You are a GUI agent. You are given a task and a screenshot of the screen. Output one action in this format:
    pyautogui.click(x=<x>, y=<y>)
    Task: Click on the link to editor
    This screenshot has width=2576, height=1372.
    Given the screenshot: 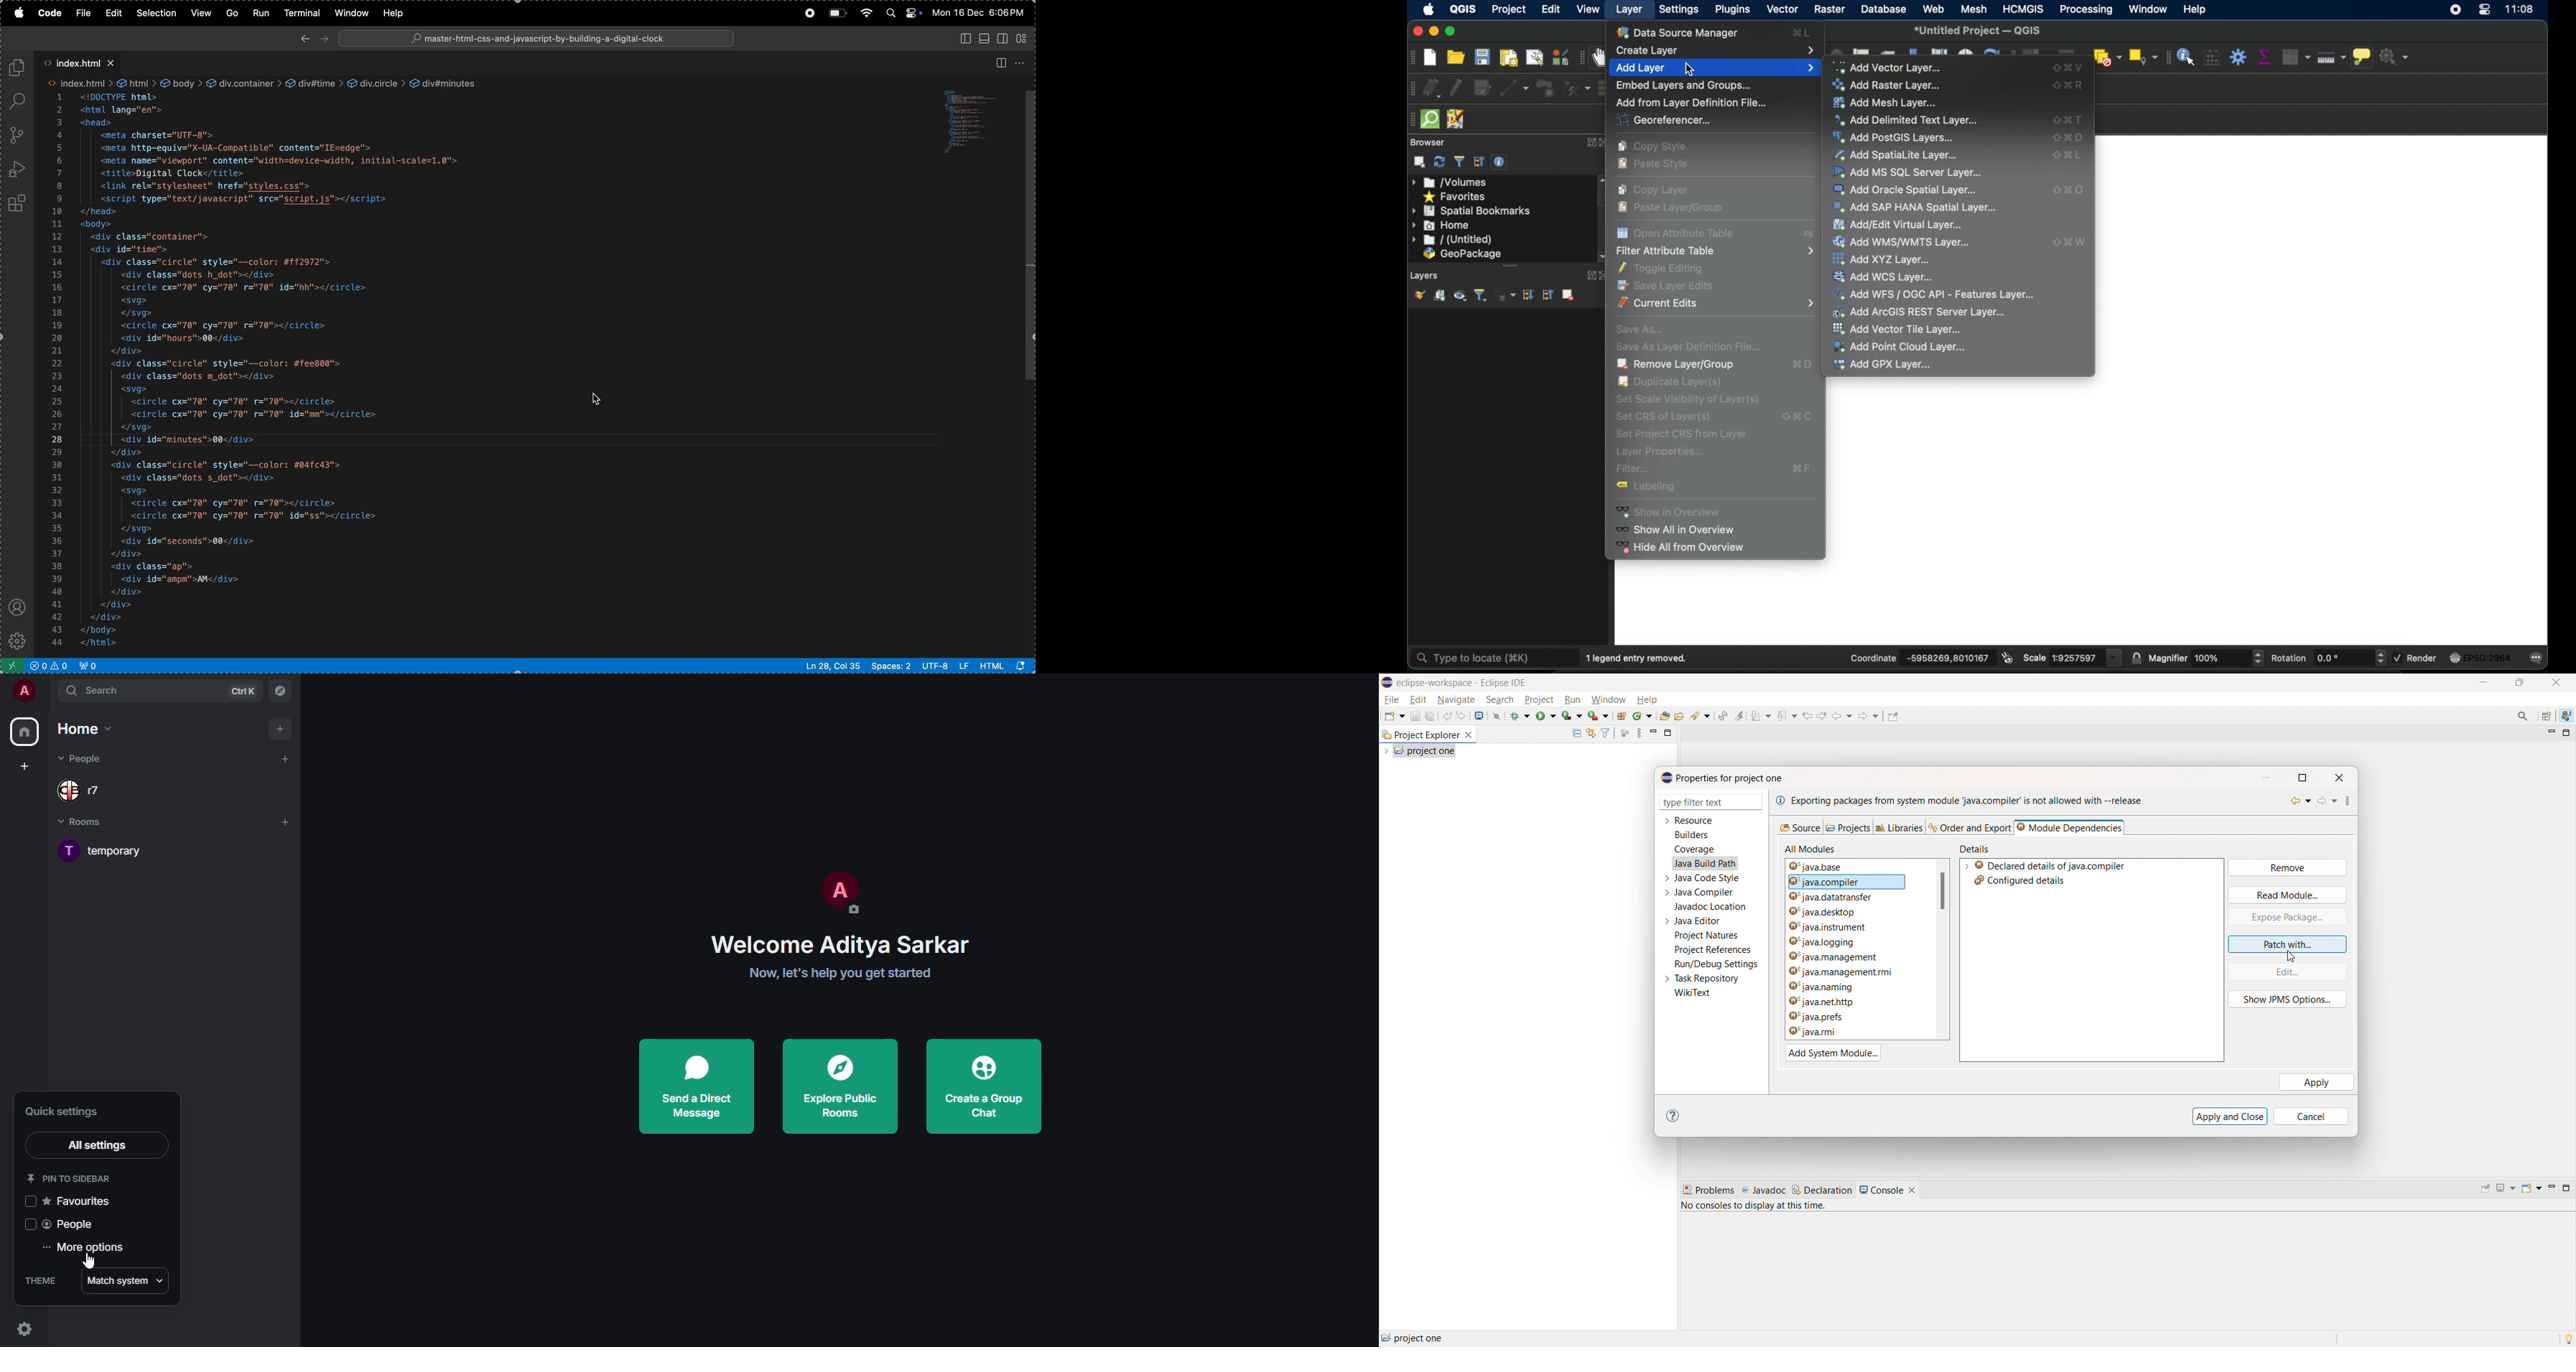 What is the action you would take?
    pyautogui.click(x=1590, y=733)
    